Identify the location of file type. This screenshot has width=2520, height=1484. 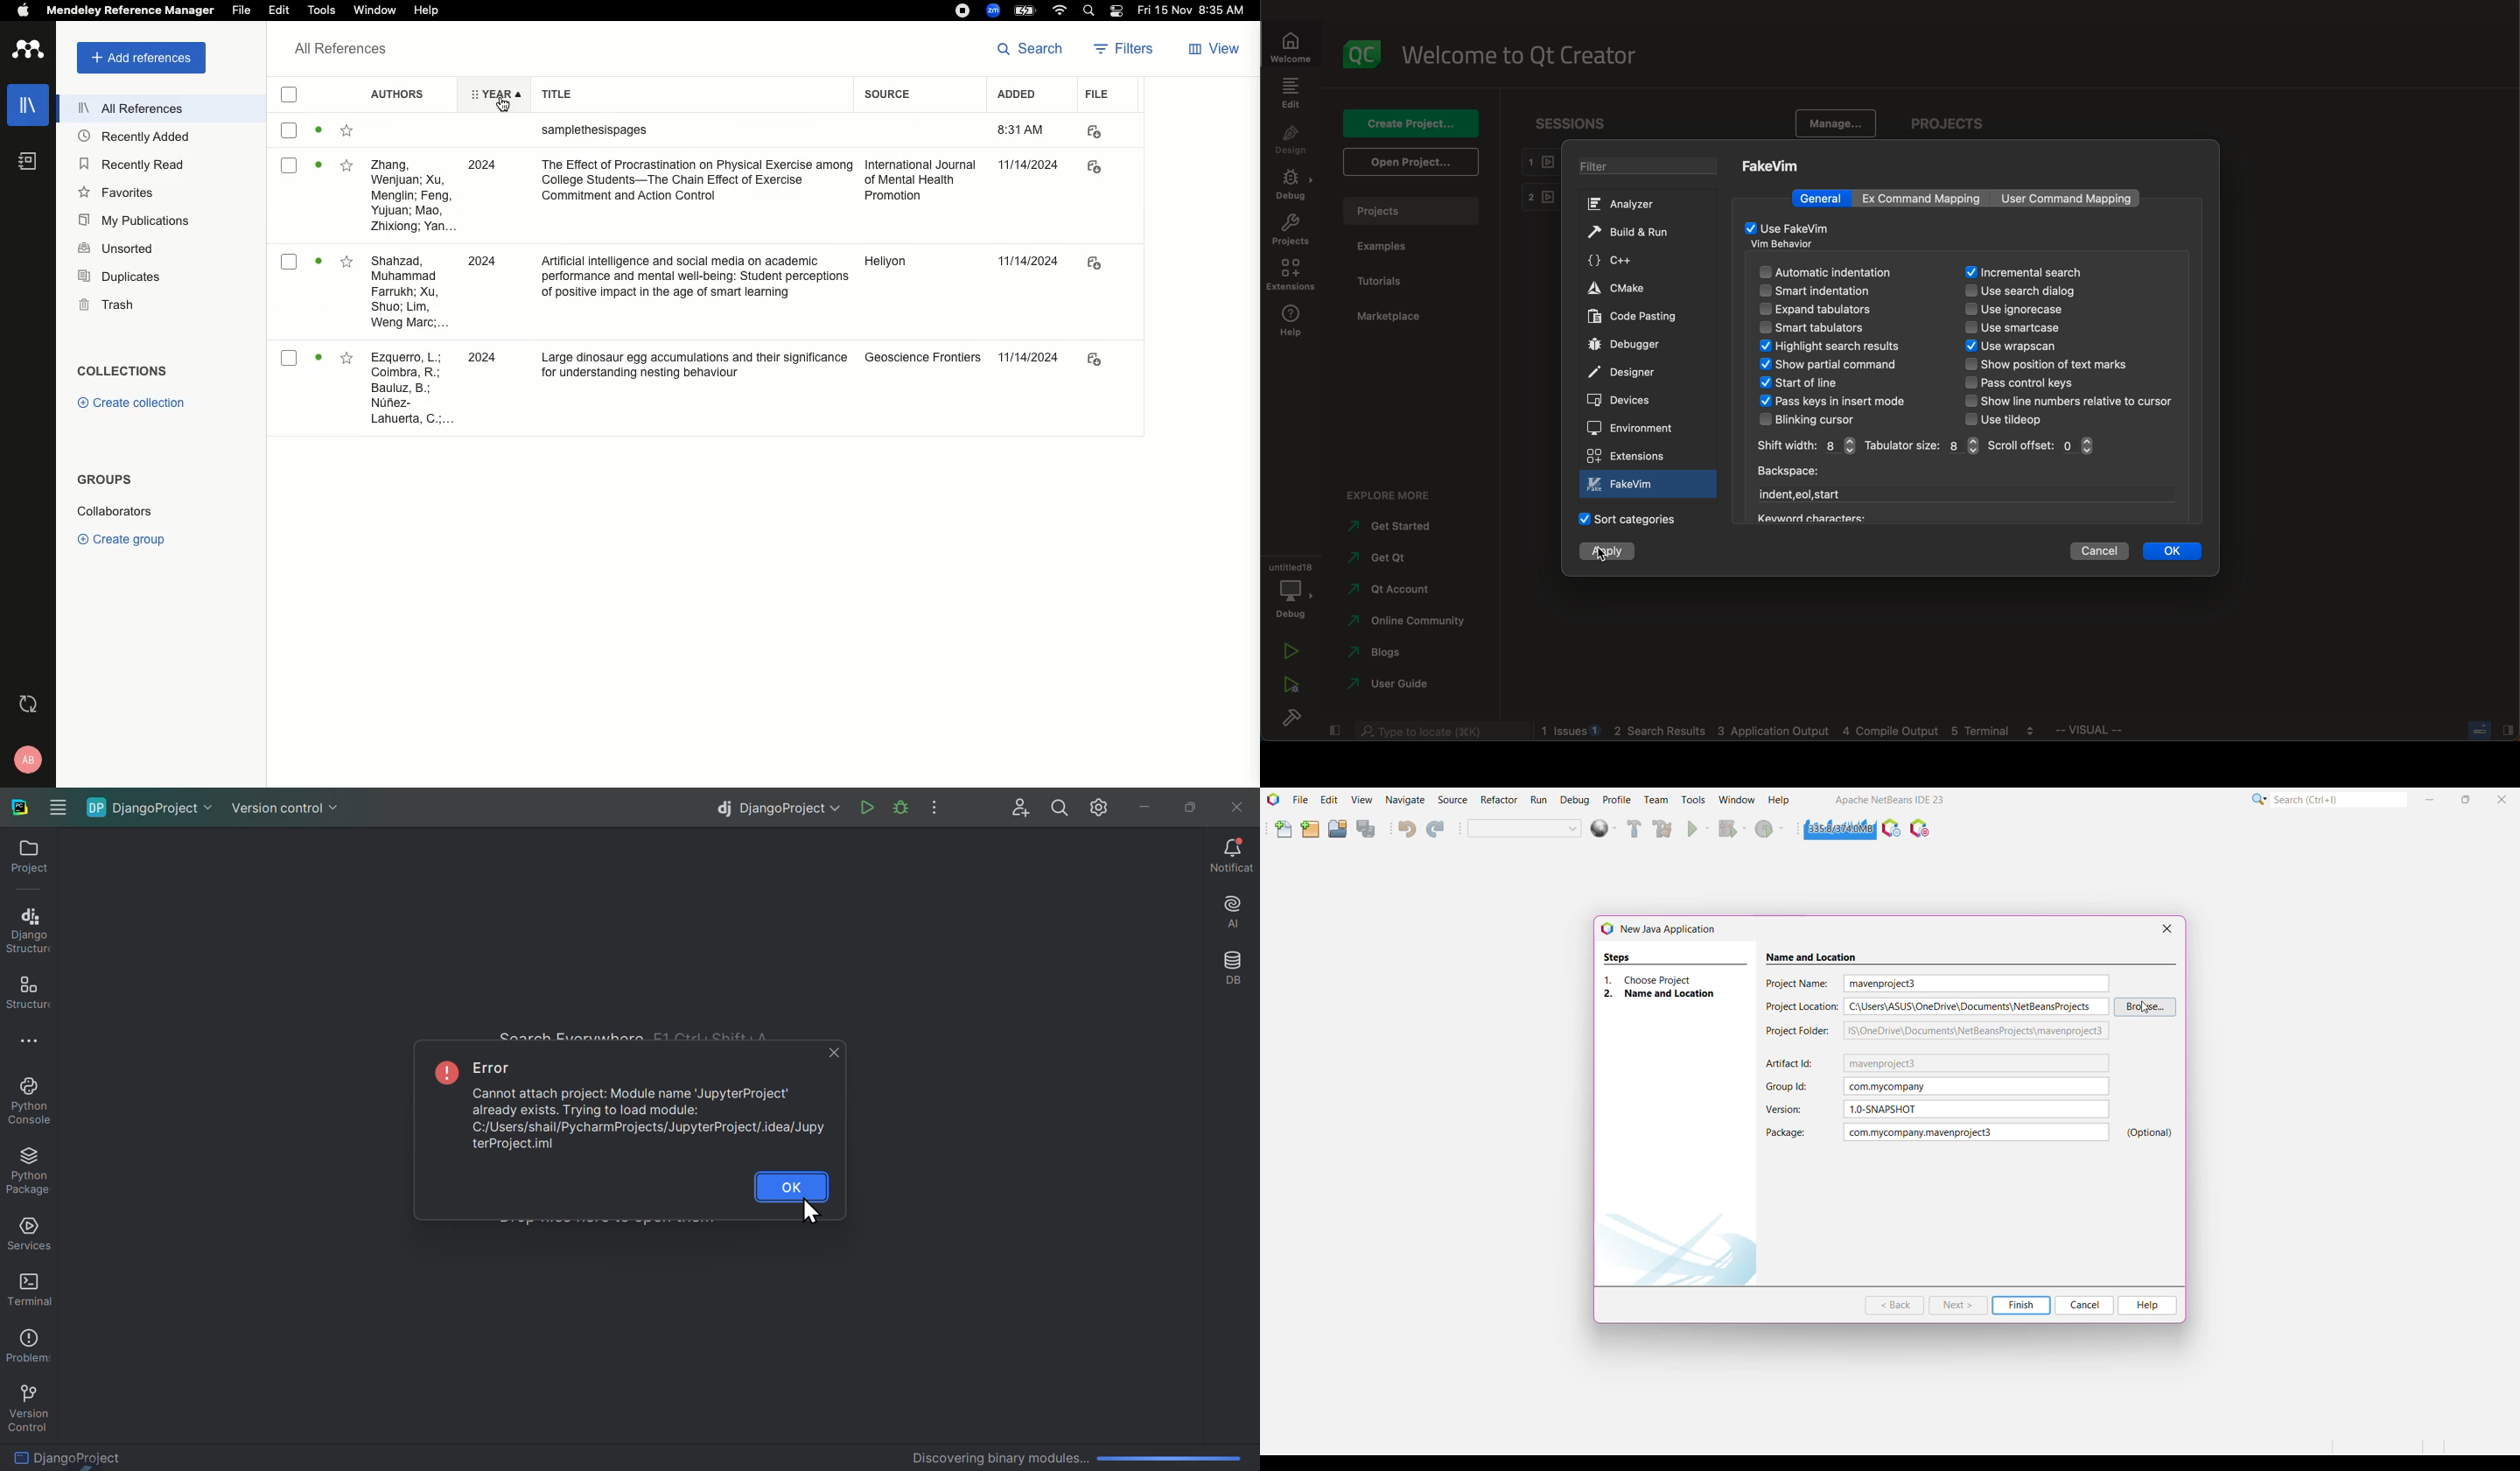
(1111, 355).